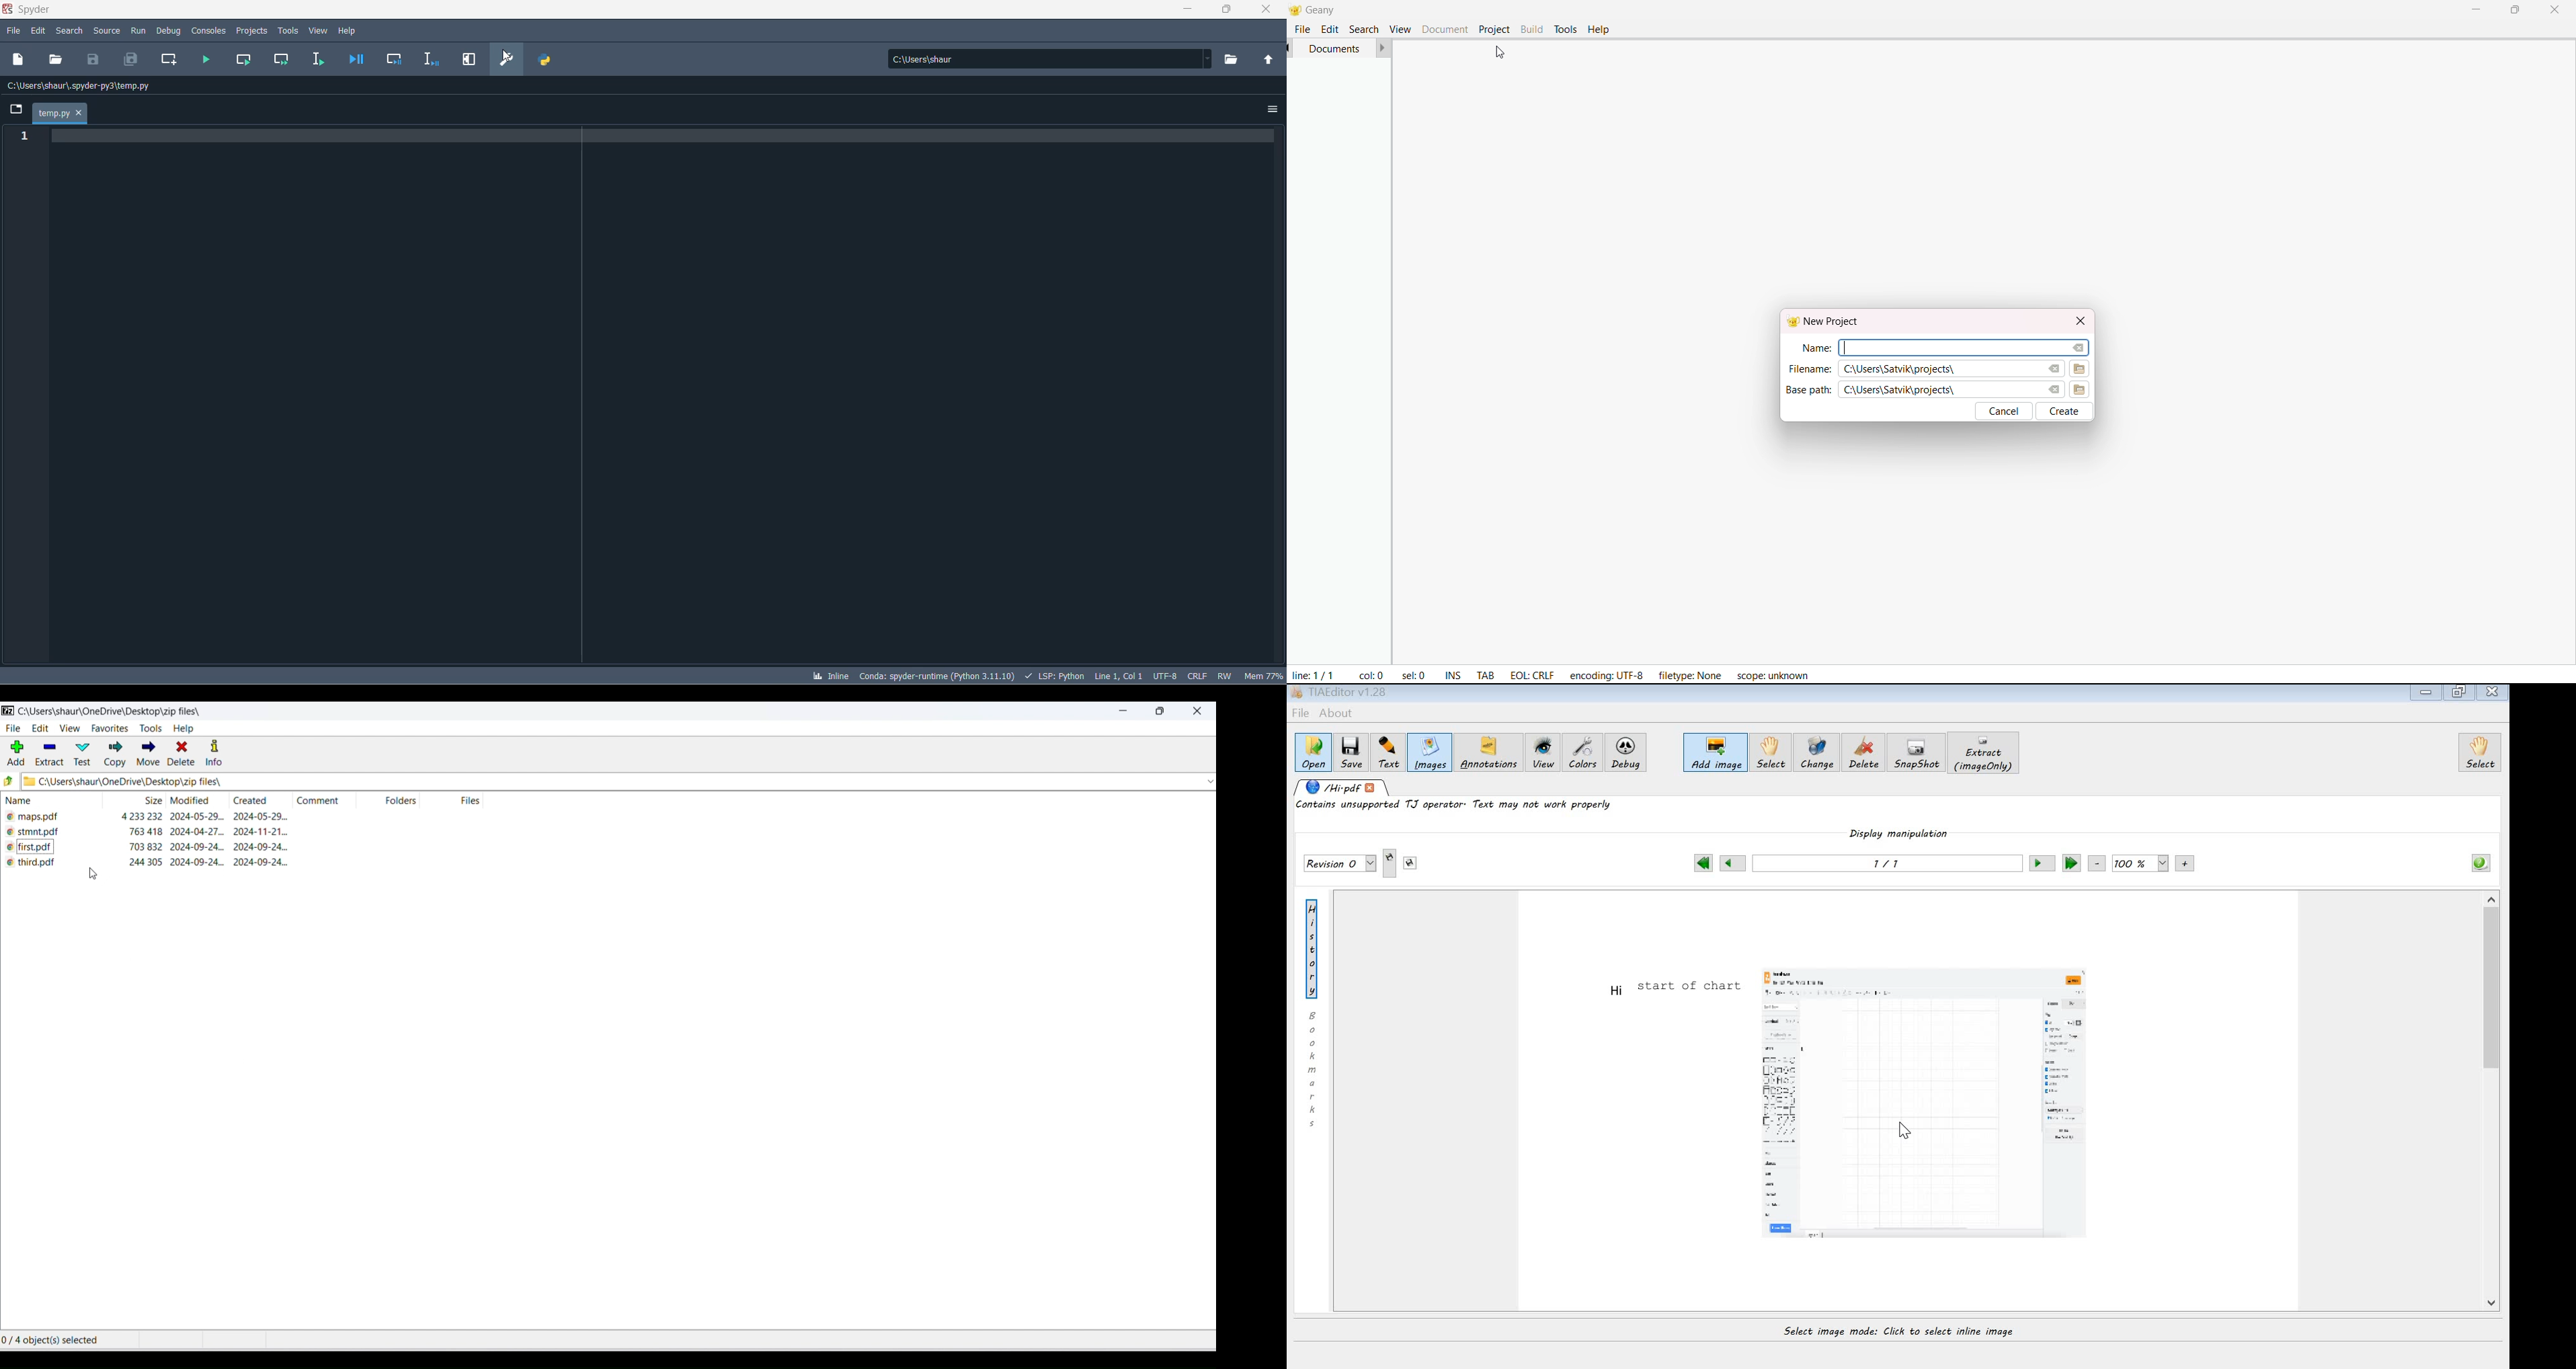 The image size is (2576, 1372). What do you see at coordinates (394, 60) in the screenshot?
I see `debug cell` at bounding box center [394, 60].